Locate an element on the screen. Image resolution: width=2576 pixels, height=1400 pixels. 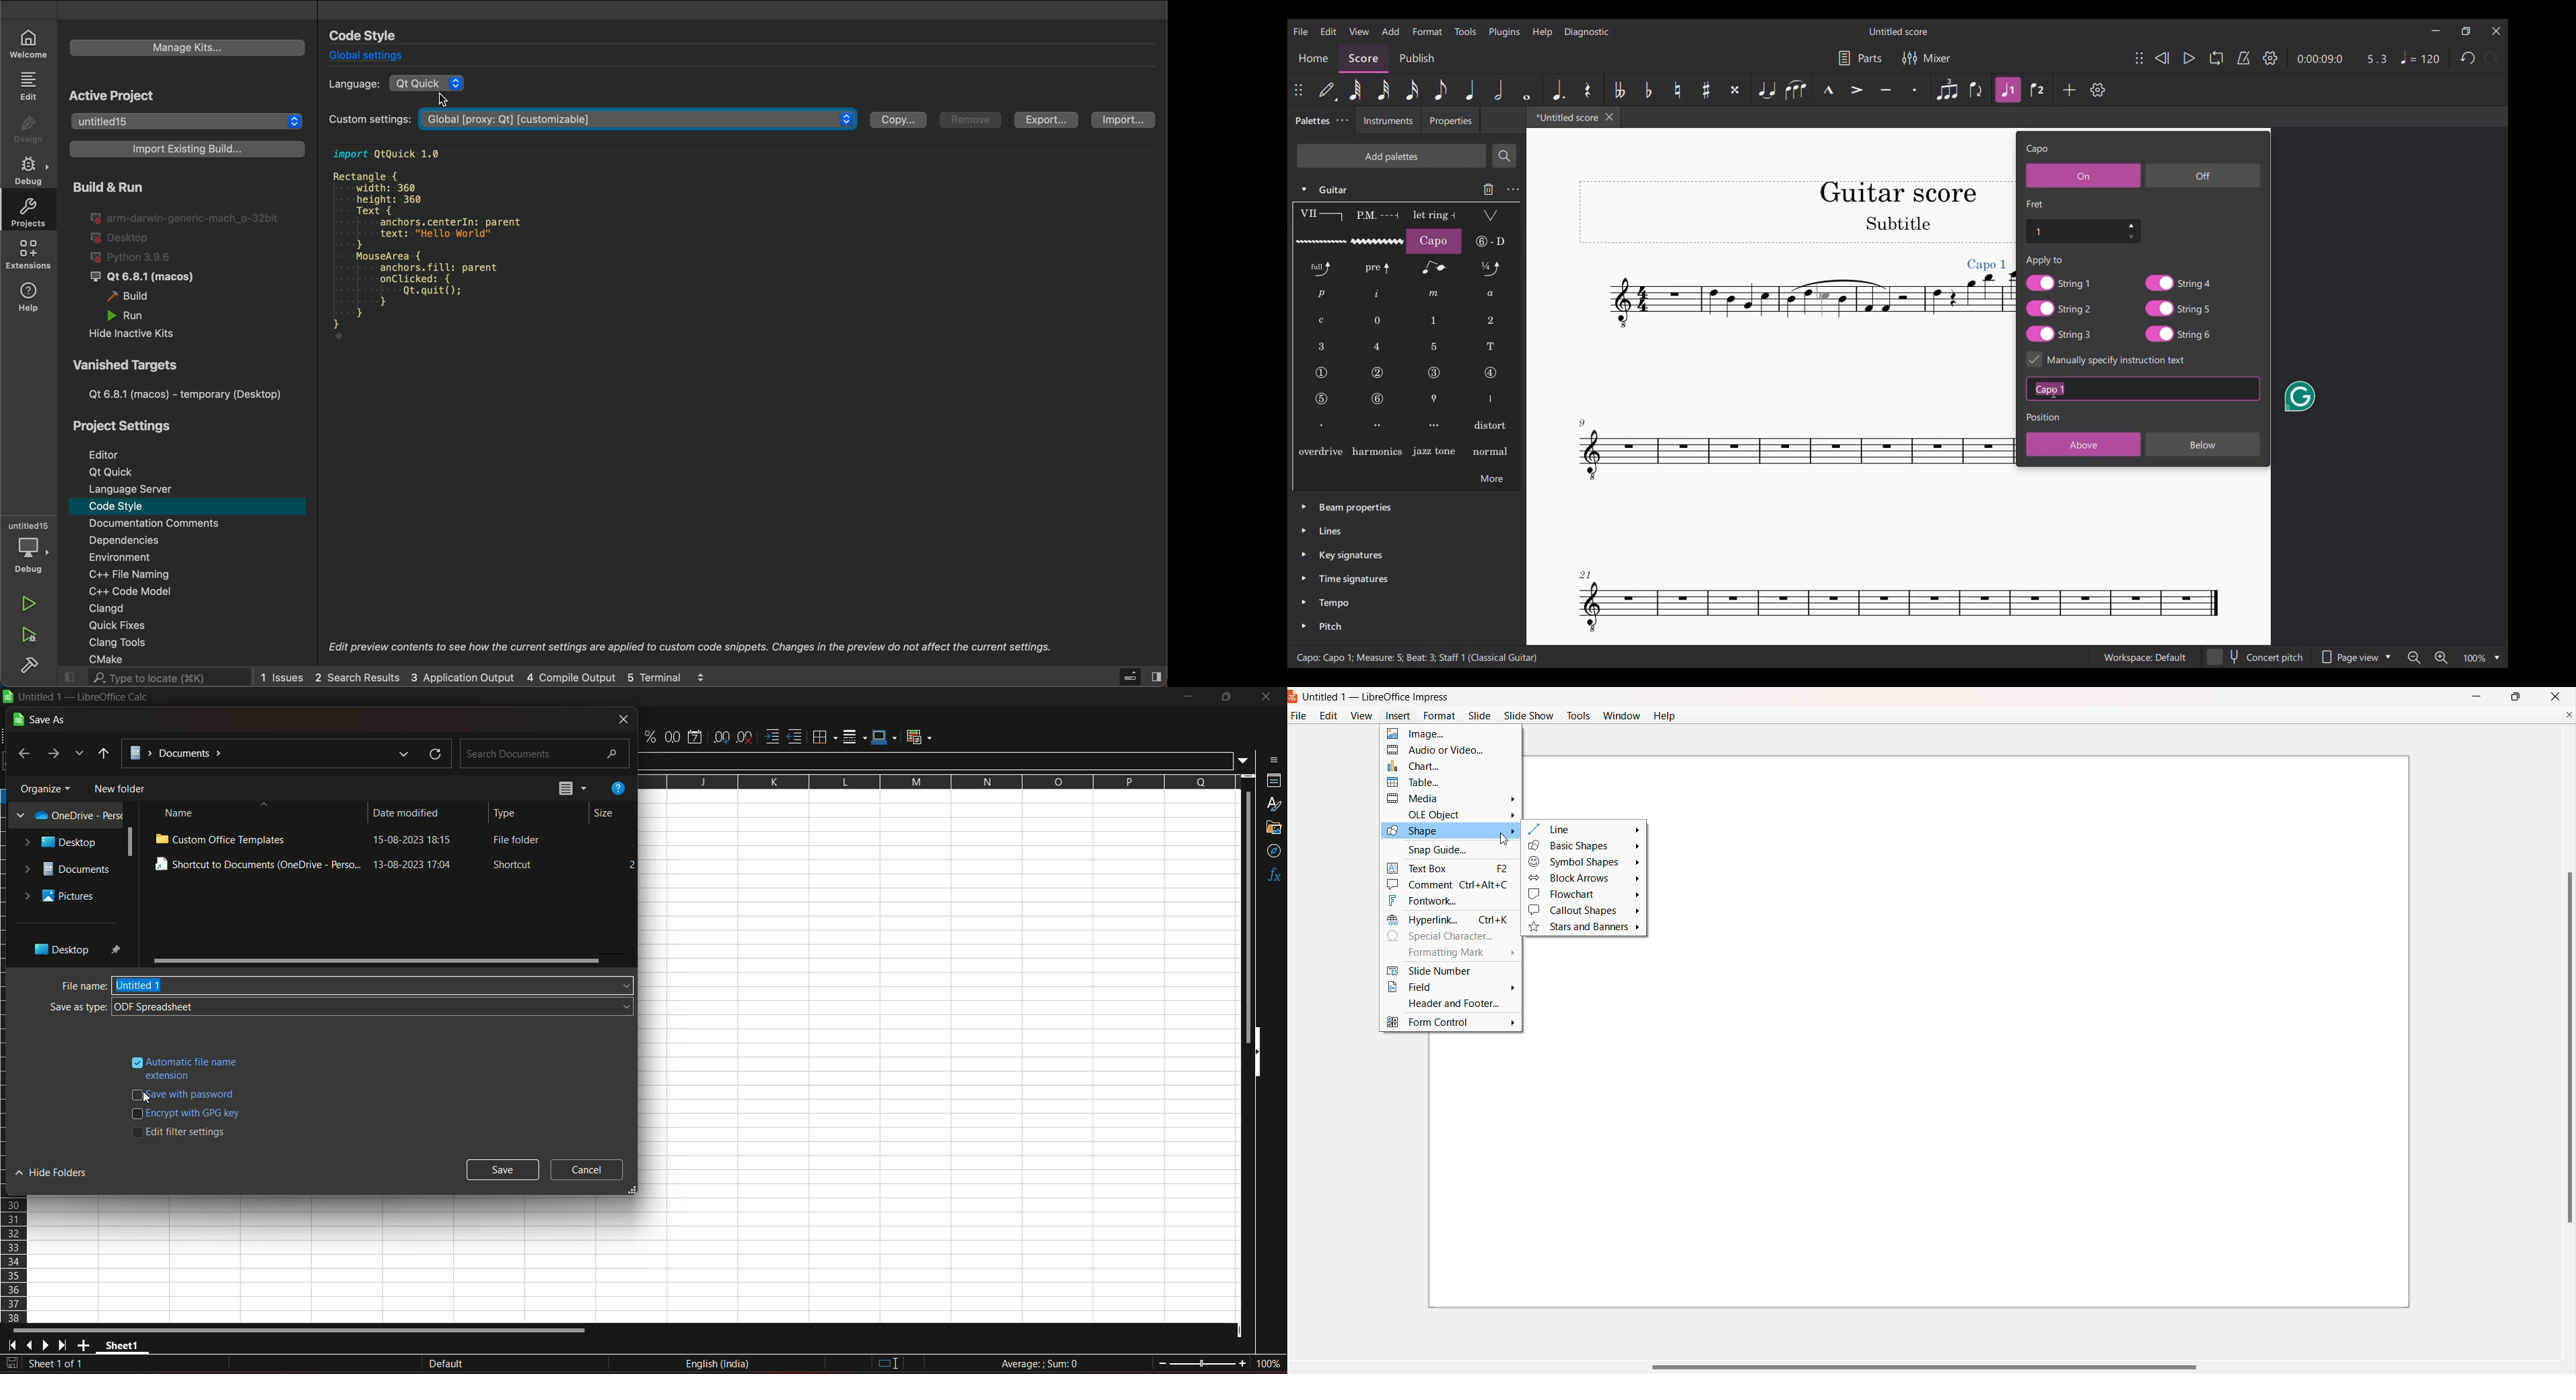
normal is located at coordinates (1491, 450).